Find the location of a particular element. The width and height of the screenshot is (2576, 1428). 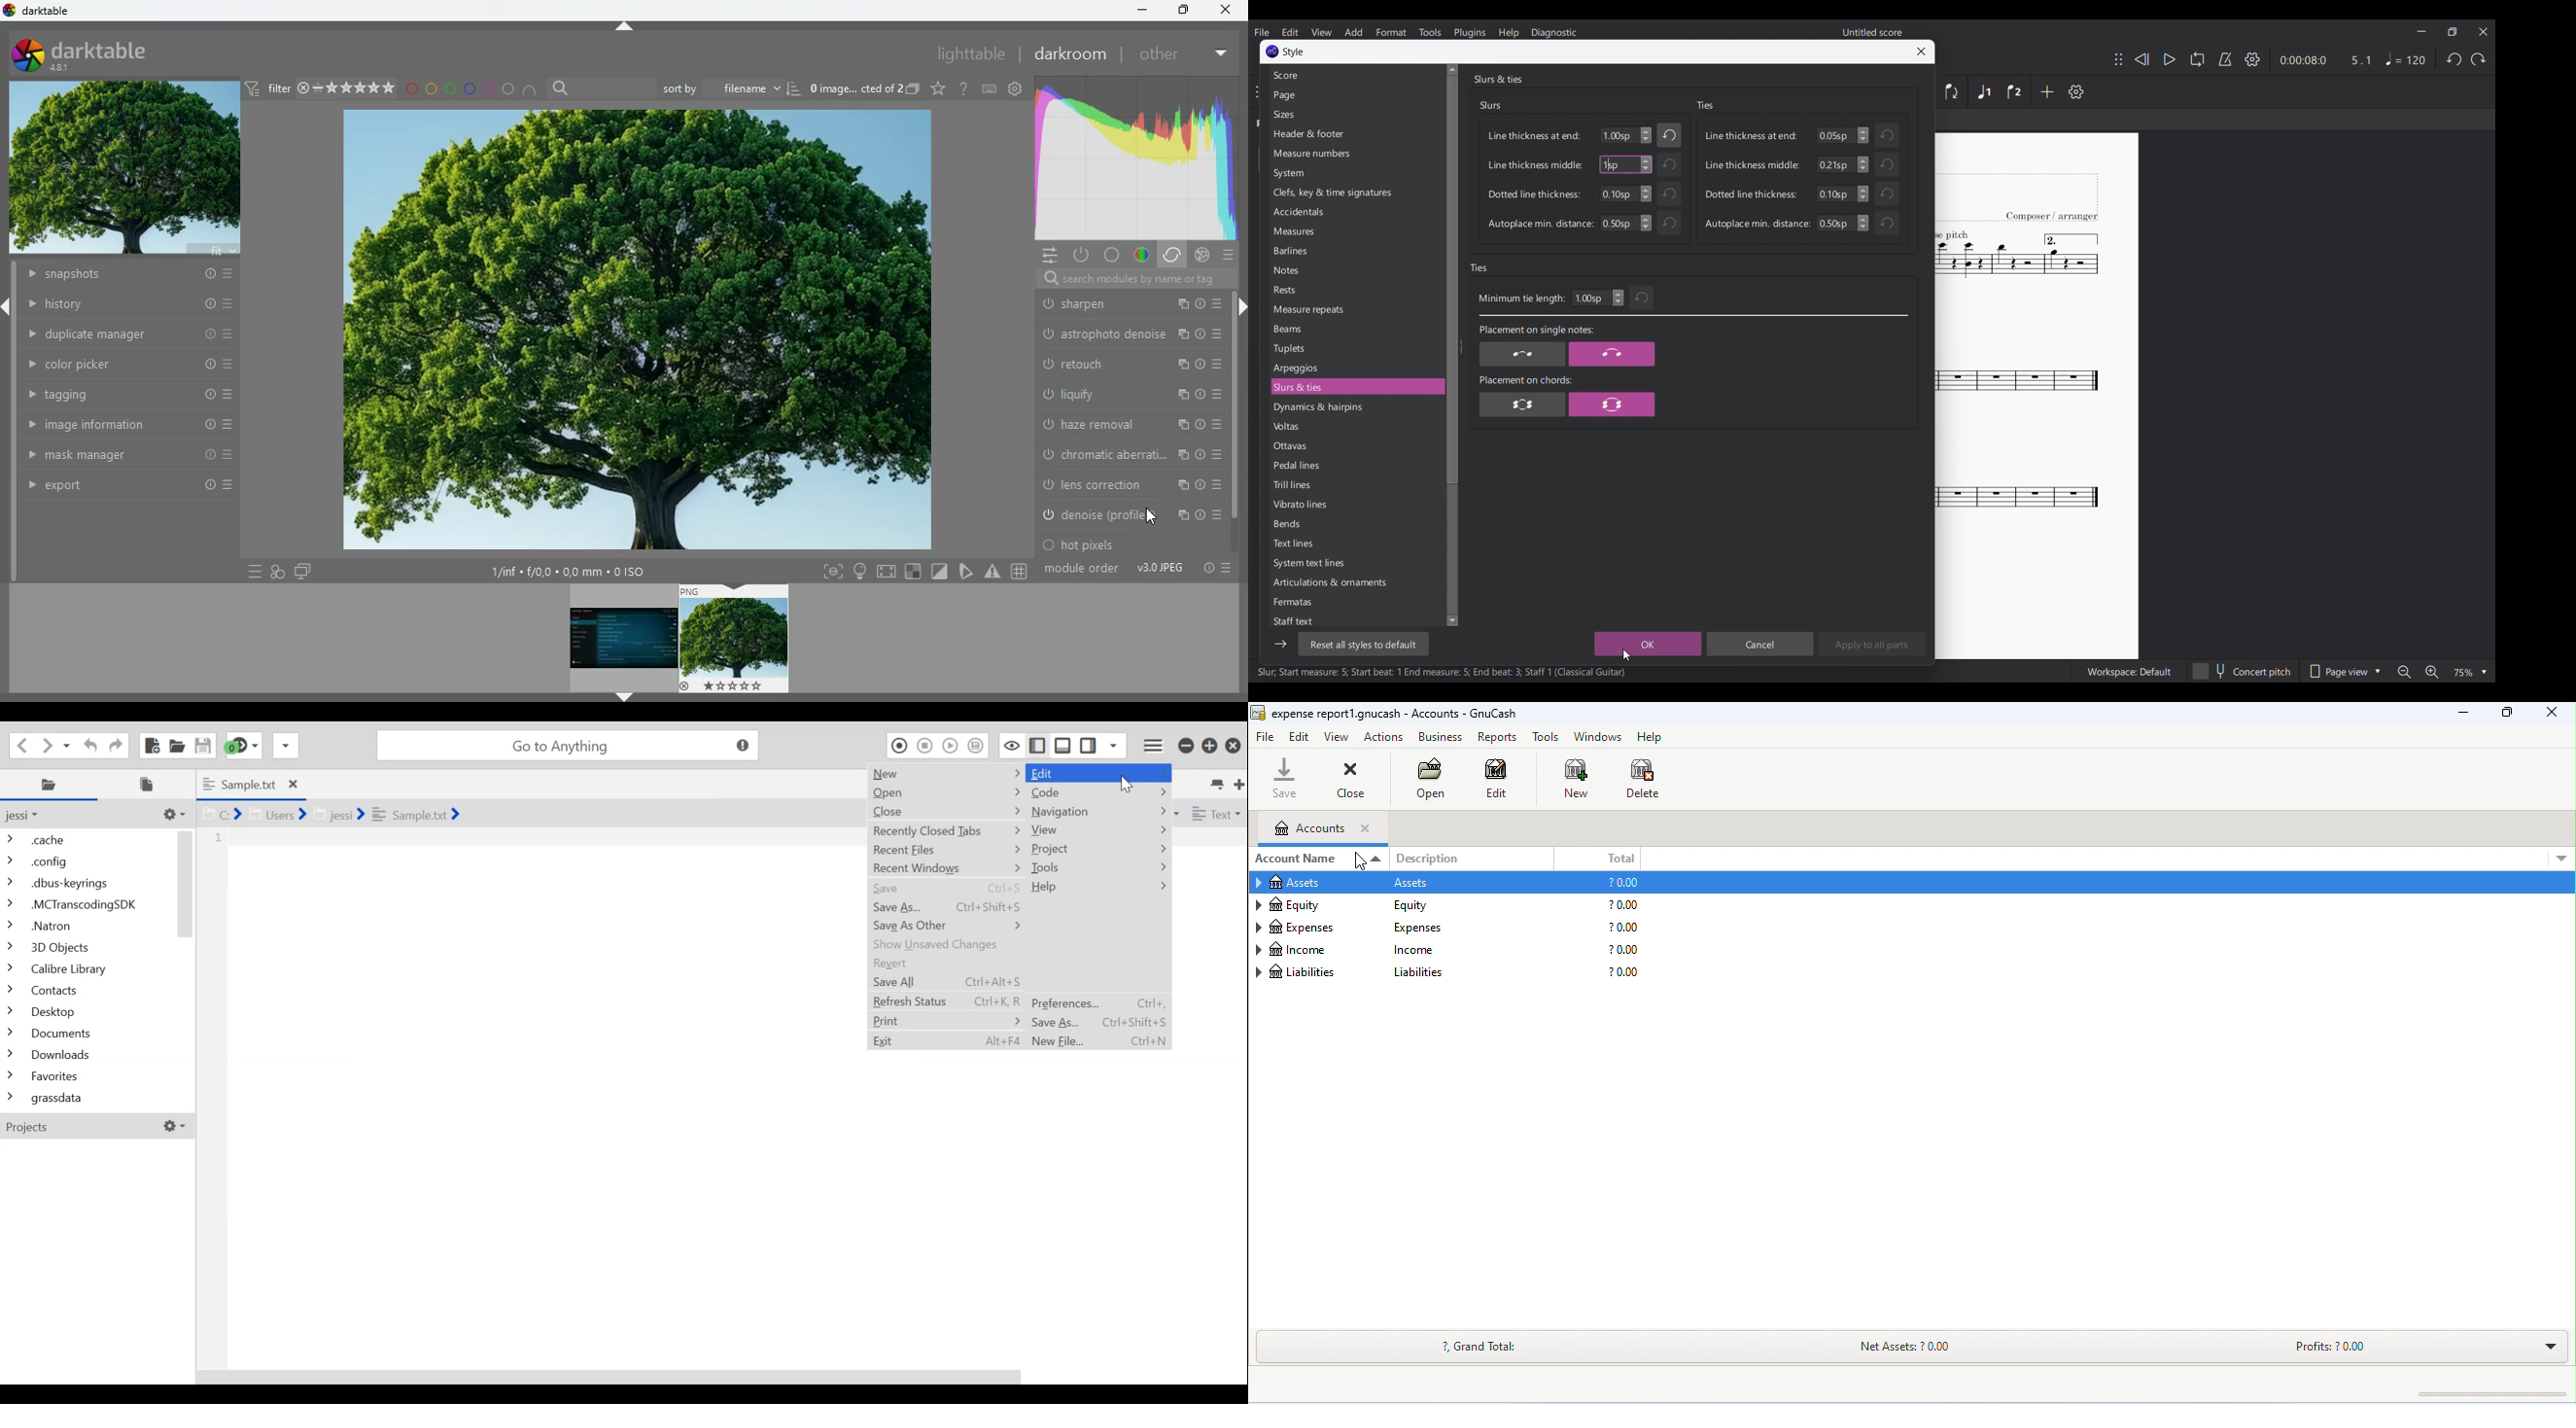

global chroma is located at coordinates (1126, 541).